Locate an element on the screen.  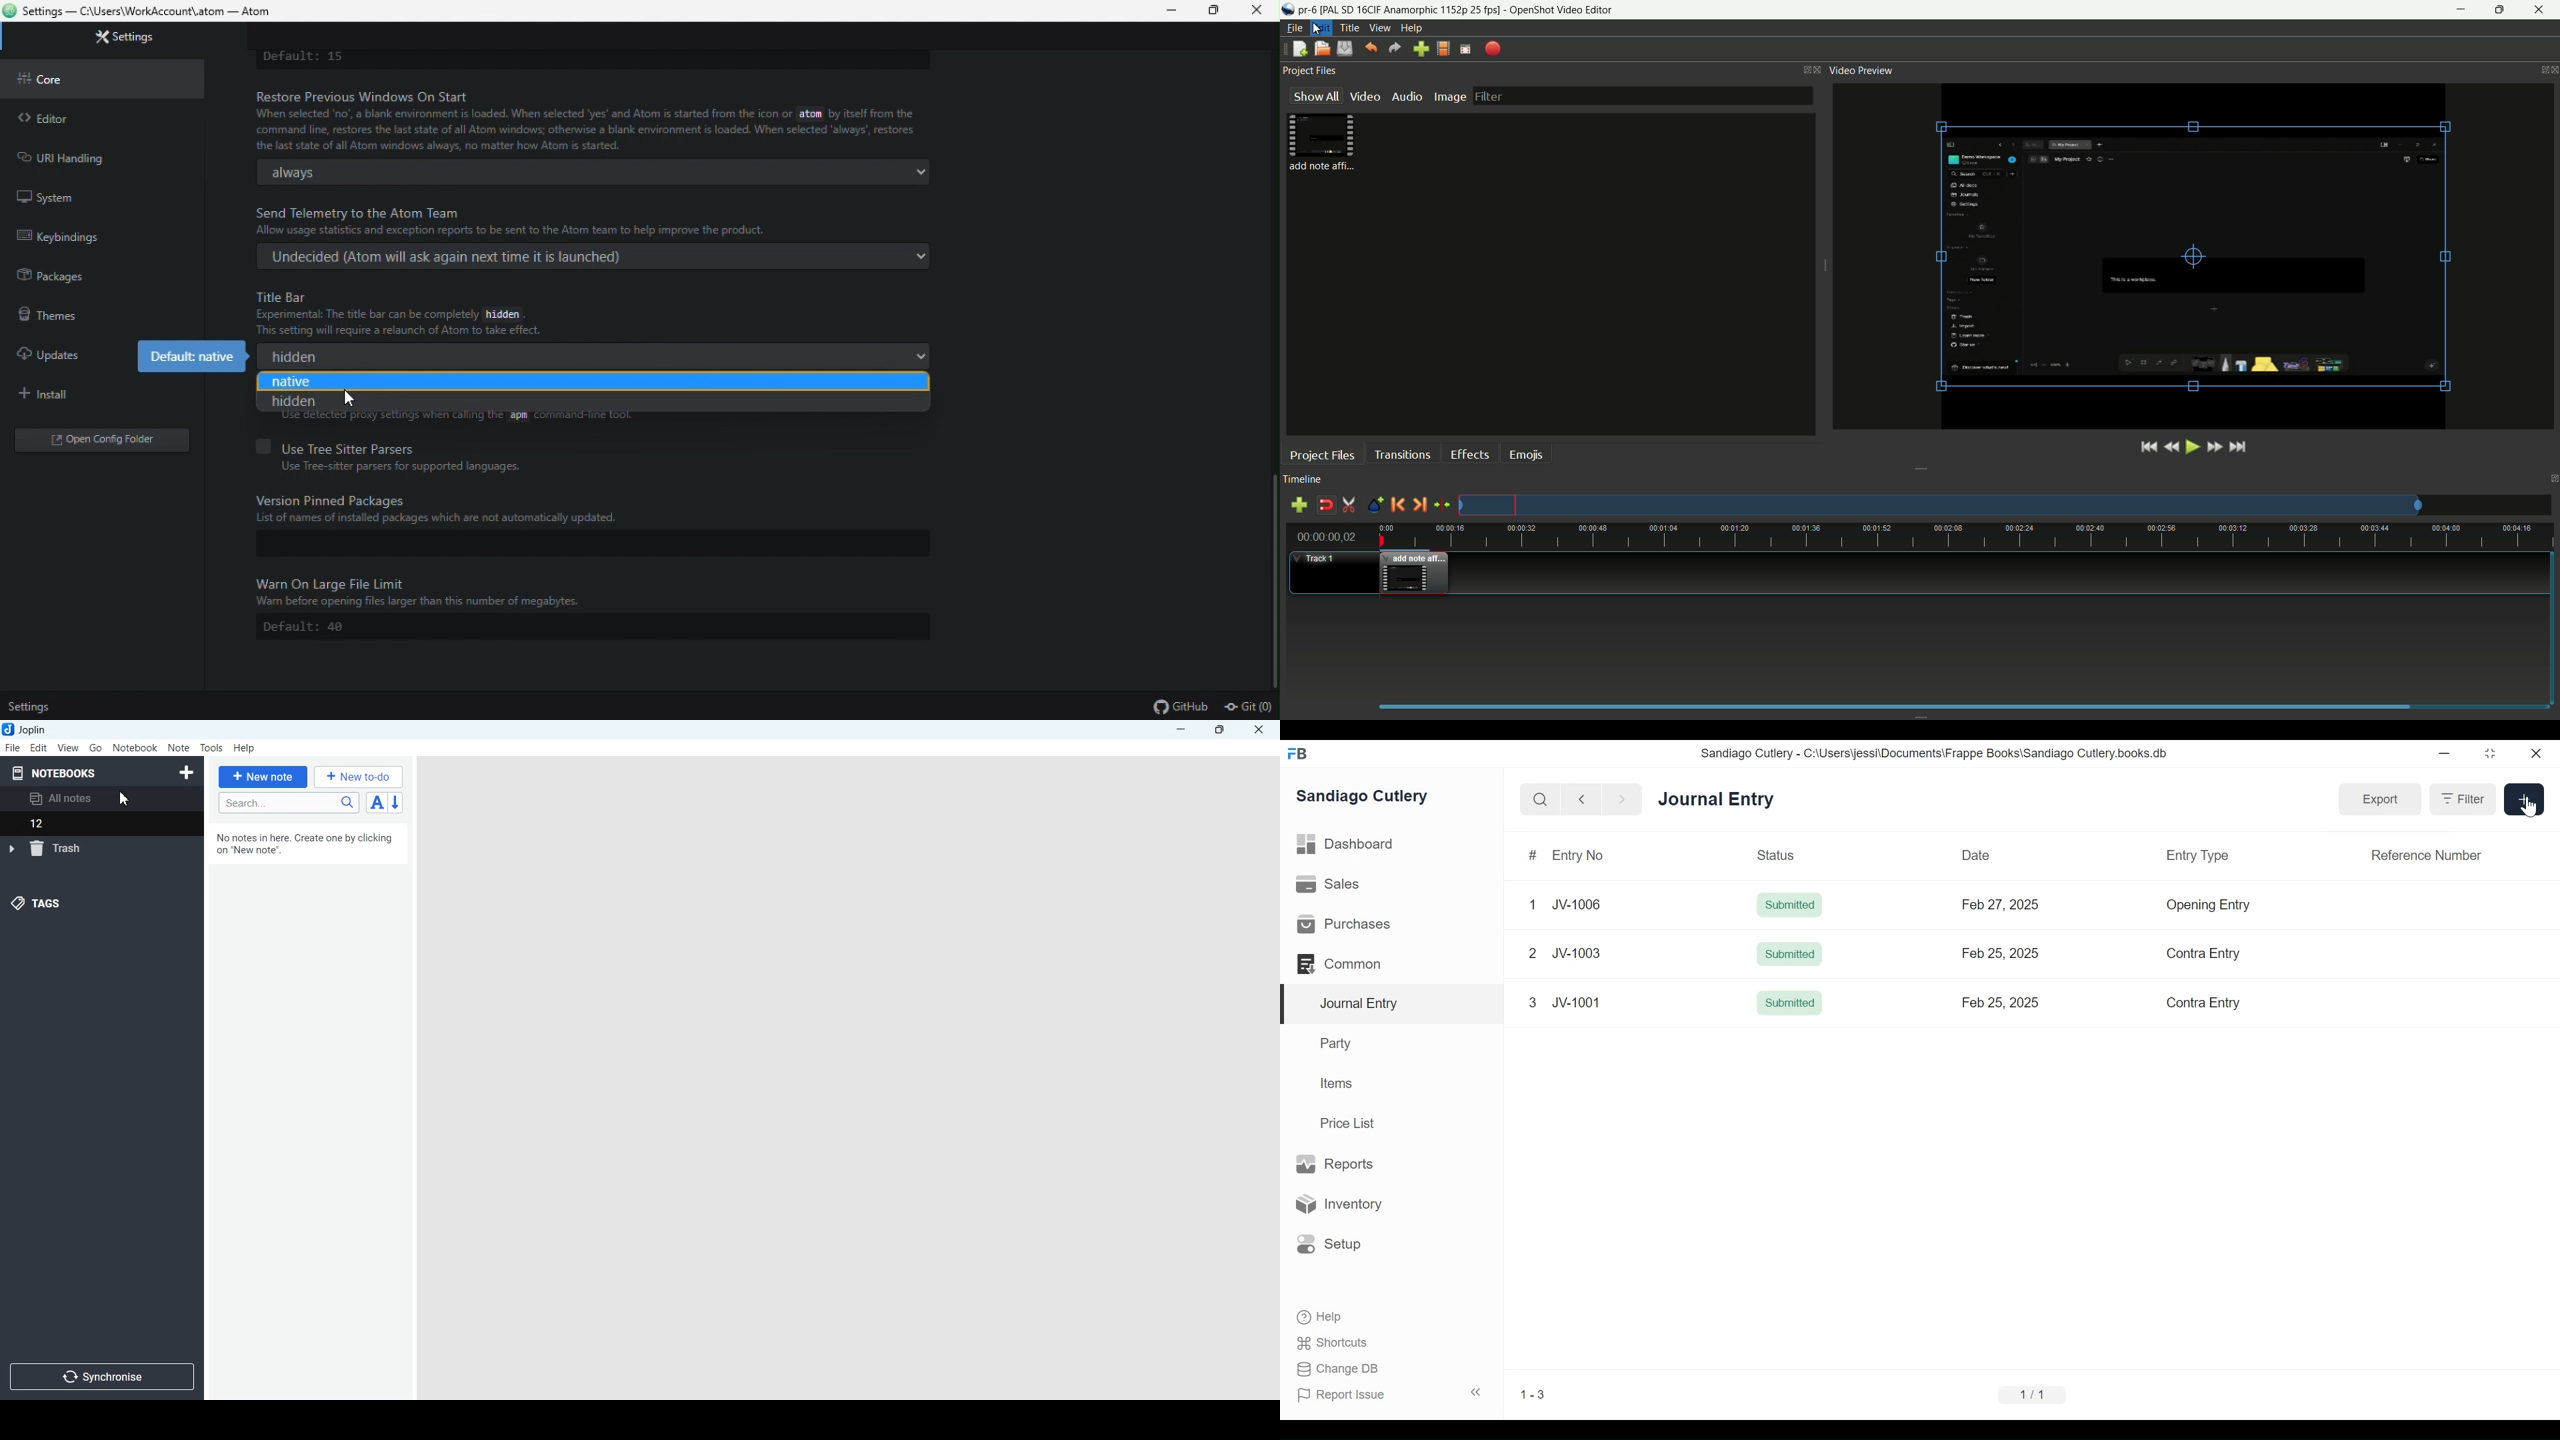
next is located at coordinates (1617, 798).